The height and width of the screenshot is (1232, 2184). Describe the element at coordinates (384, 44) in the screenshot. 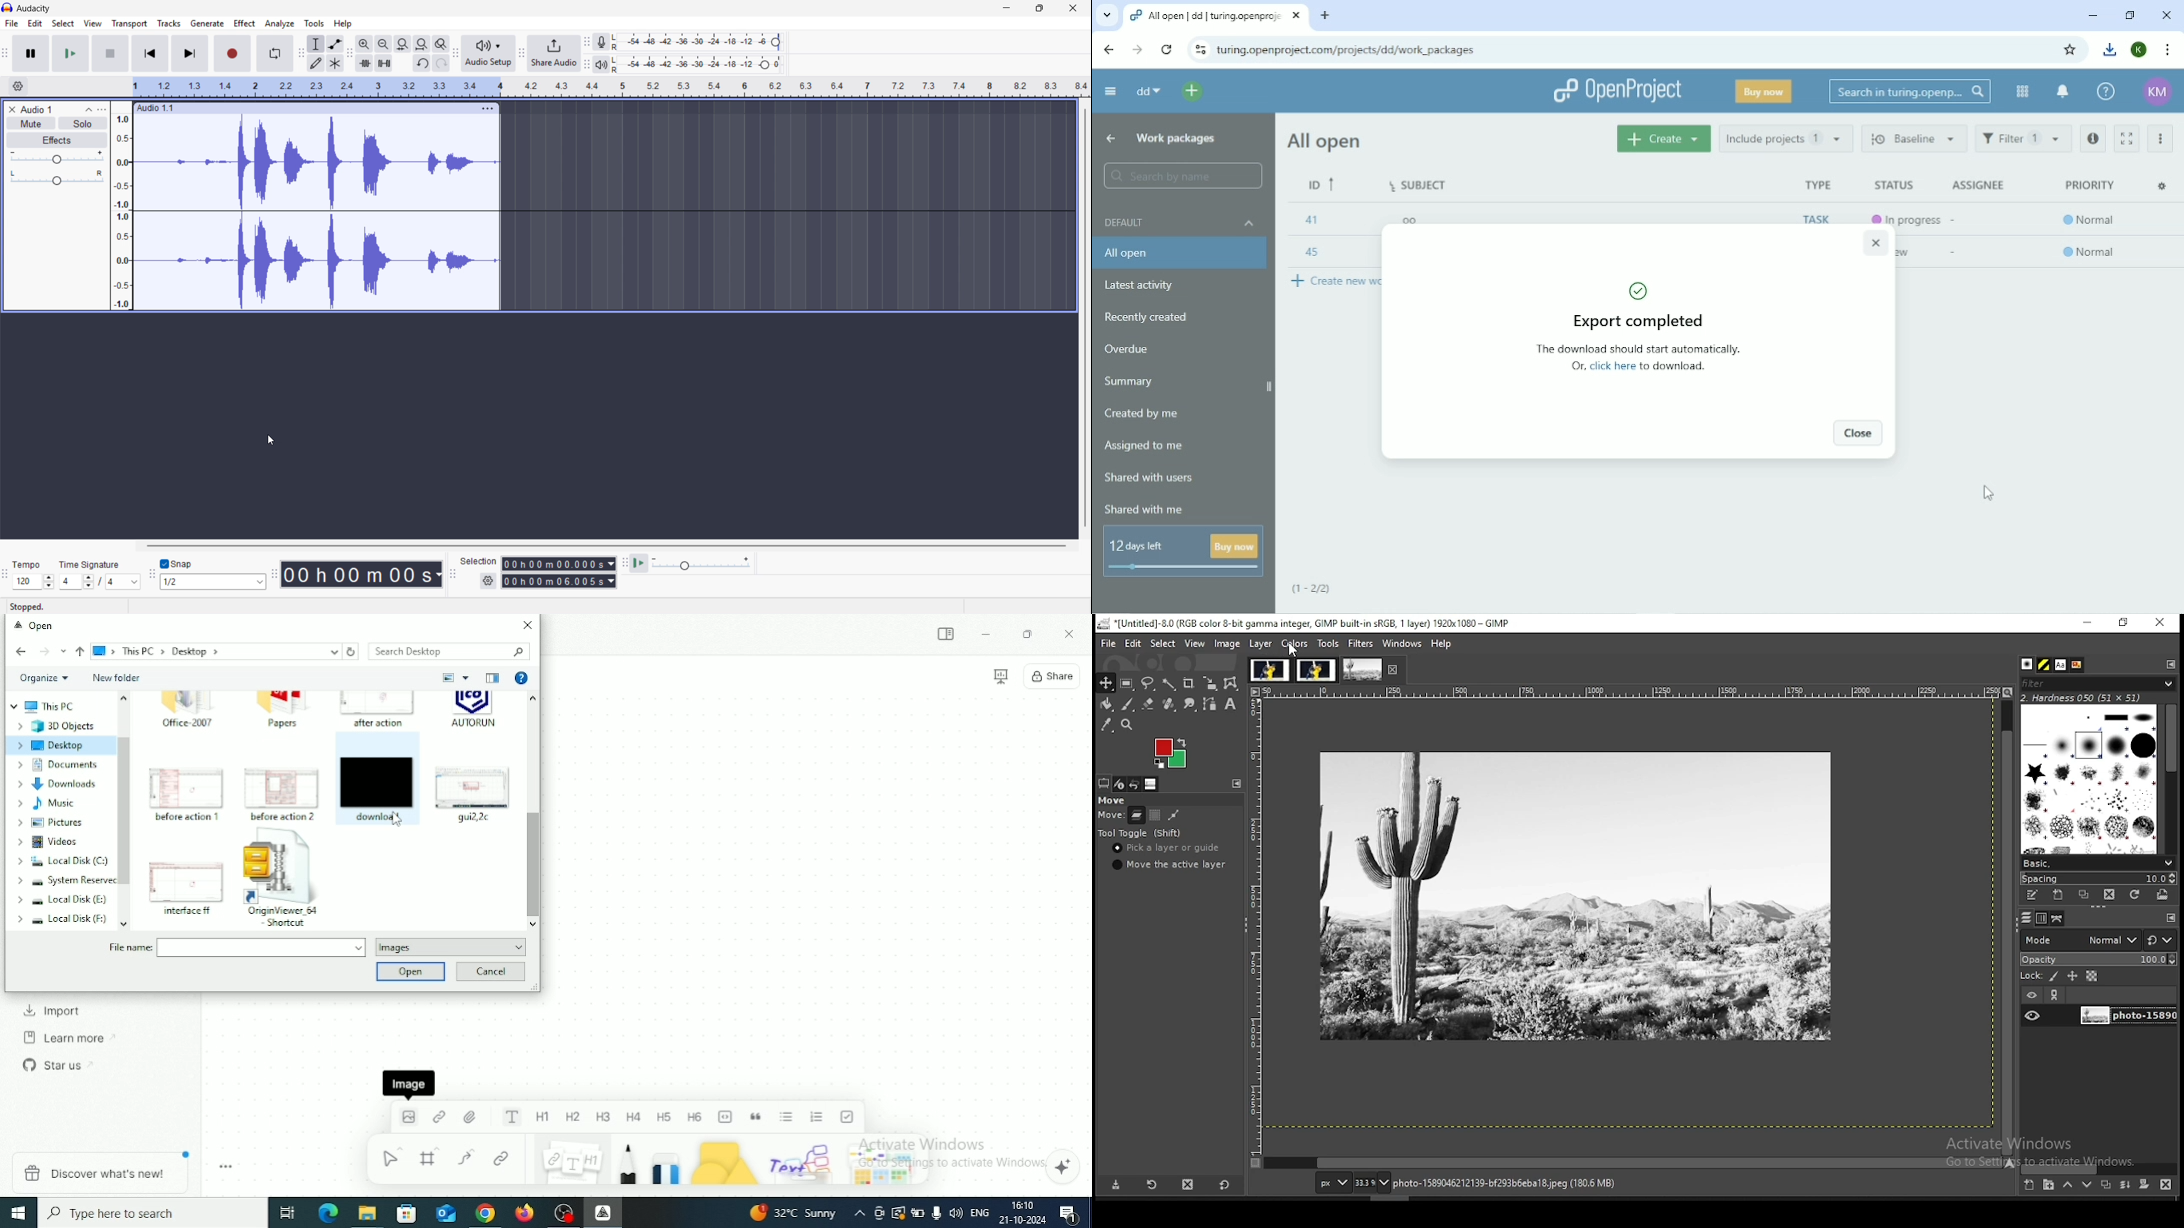

I see `Zoom out` at that location.